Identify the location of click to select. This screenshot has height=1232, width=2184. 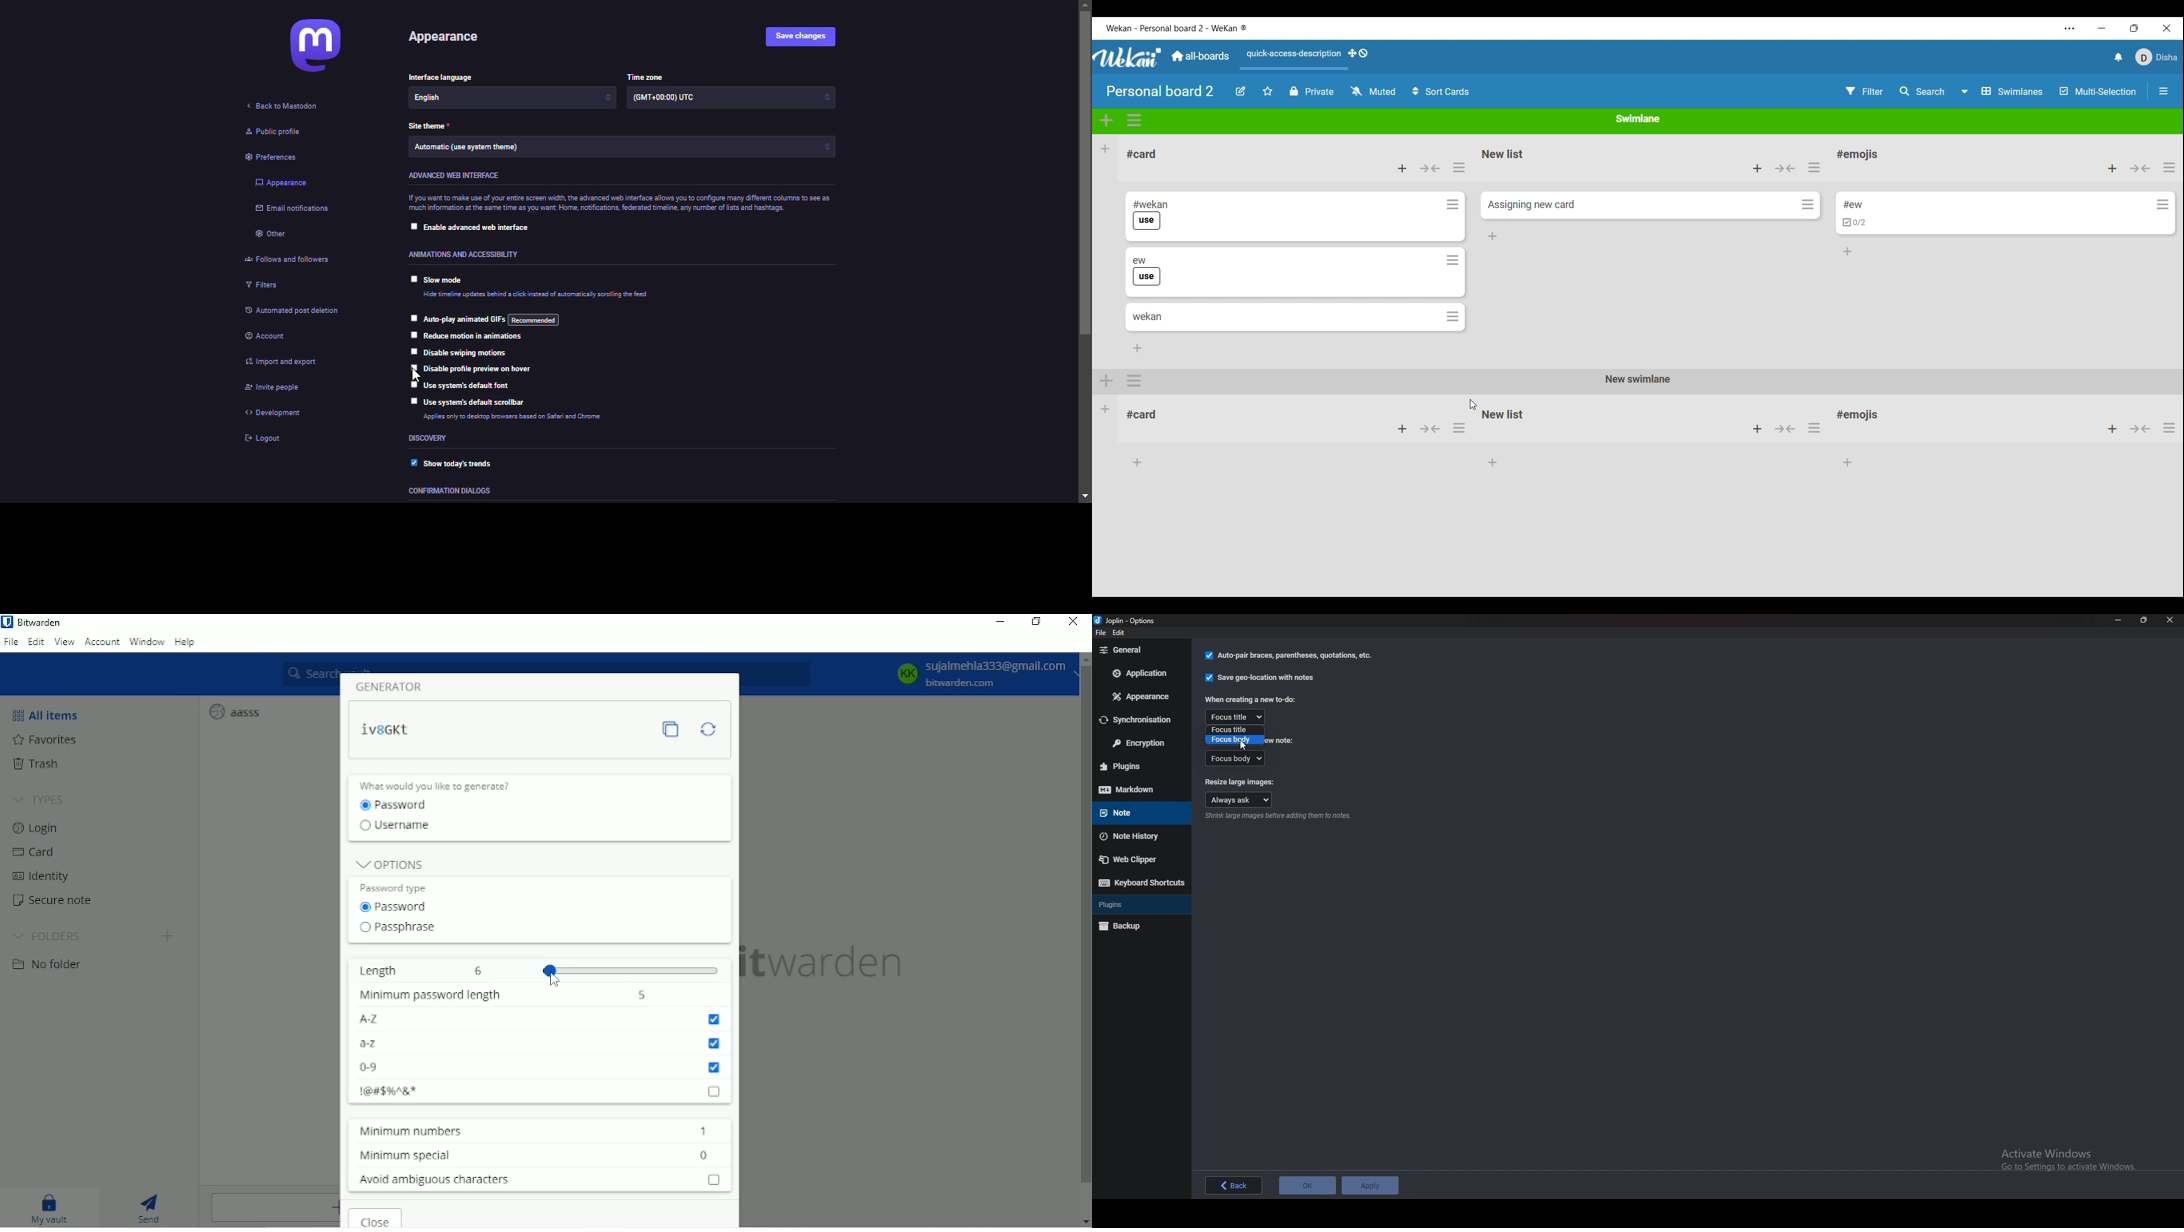
(412, 368).